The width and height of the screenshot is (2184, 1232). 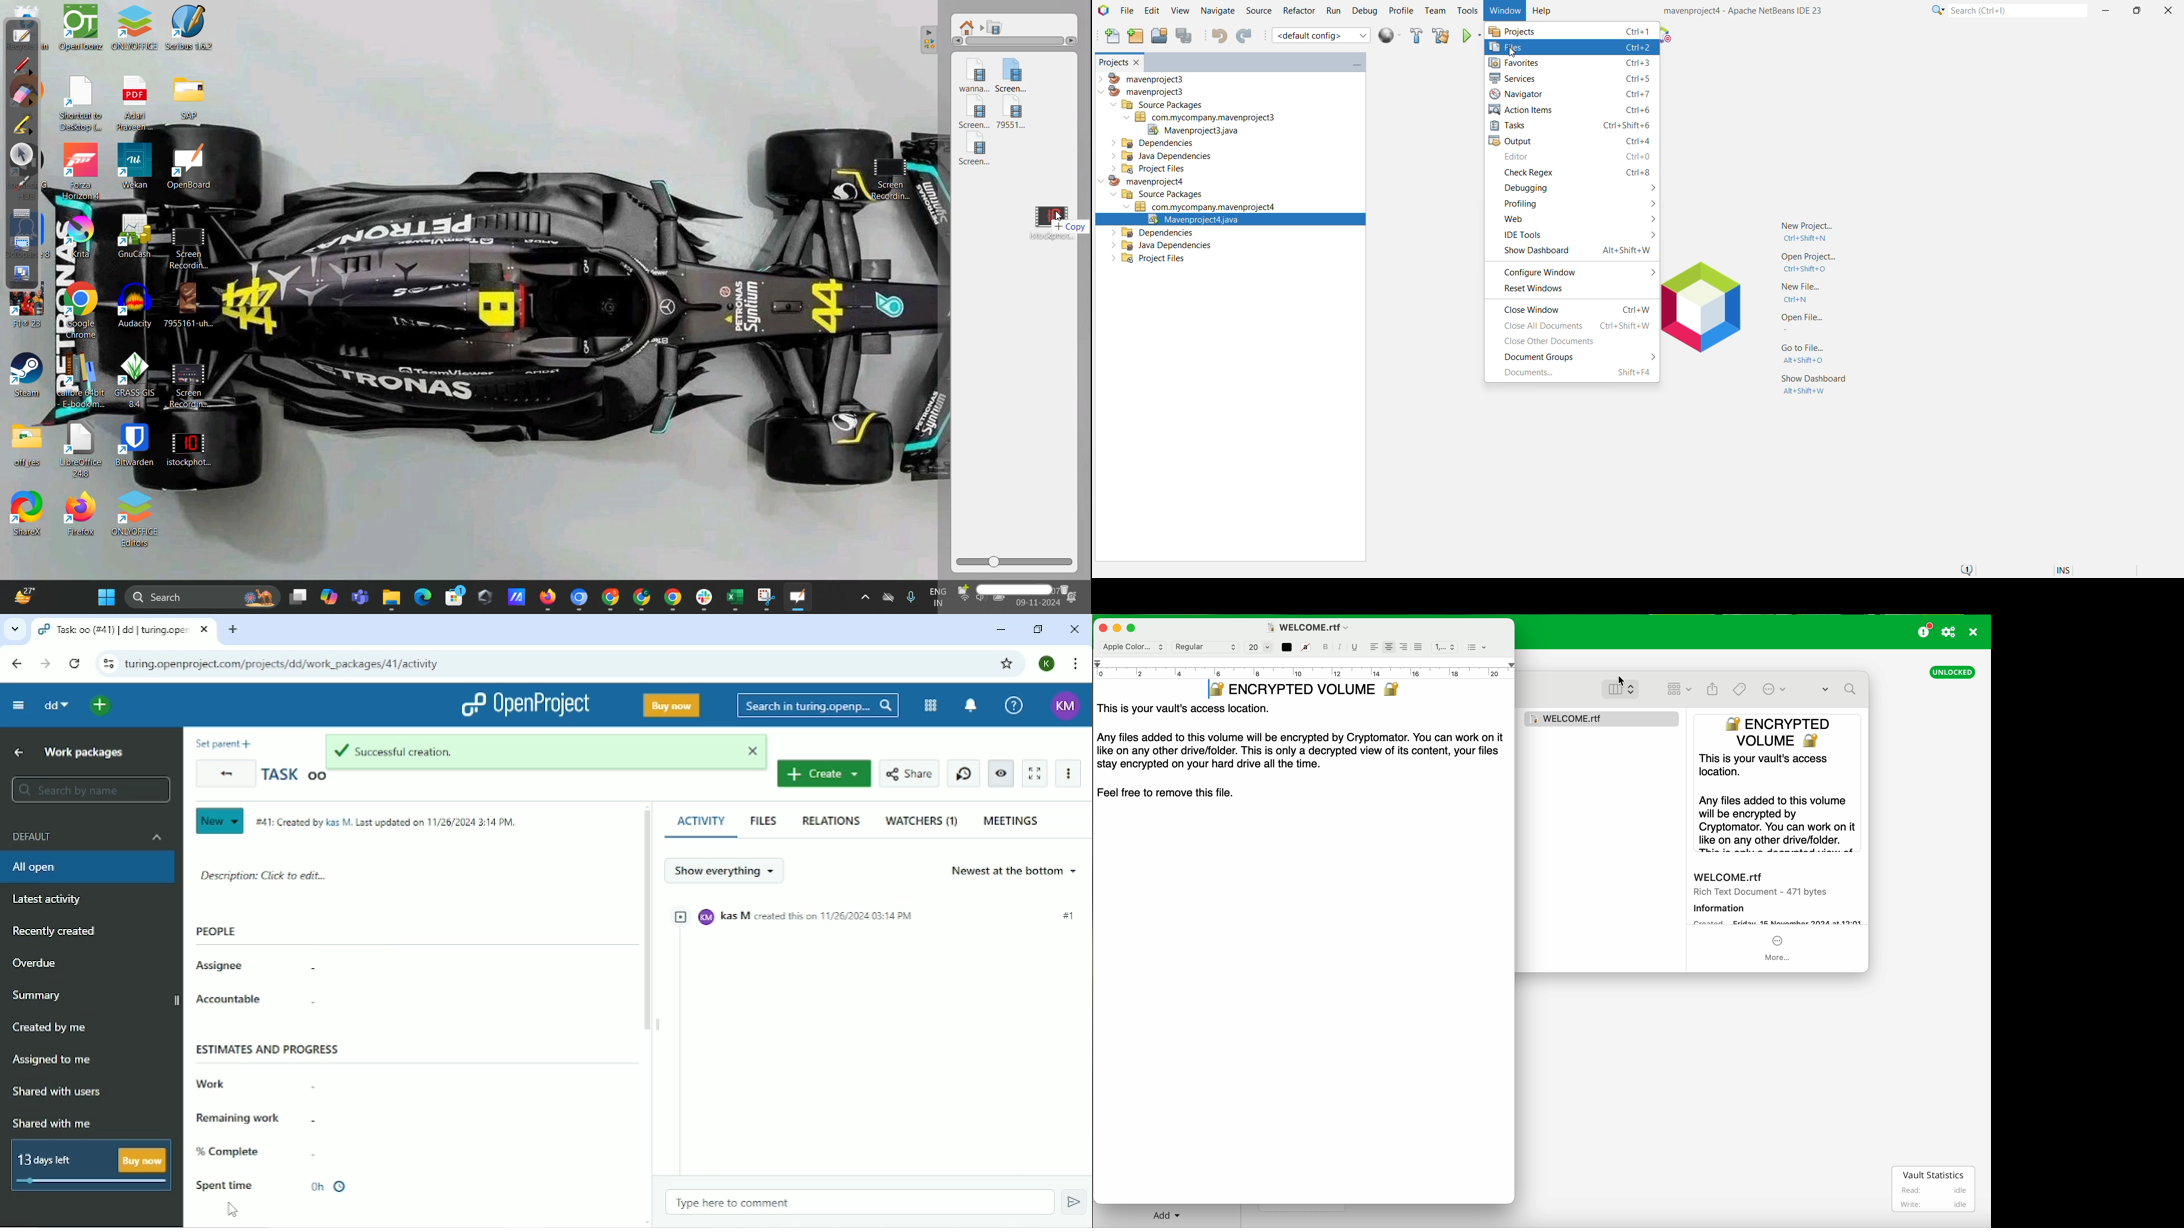 I want to click on Encoding, so click(x=2078, y=570).